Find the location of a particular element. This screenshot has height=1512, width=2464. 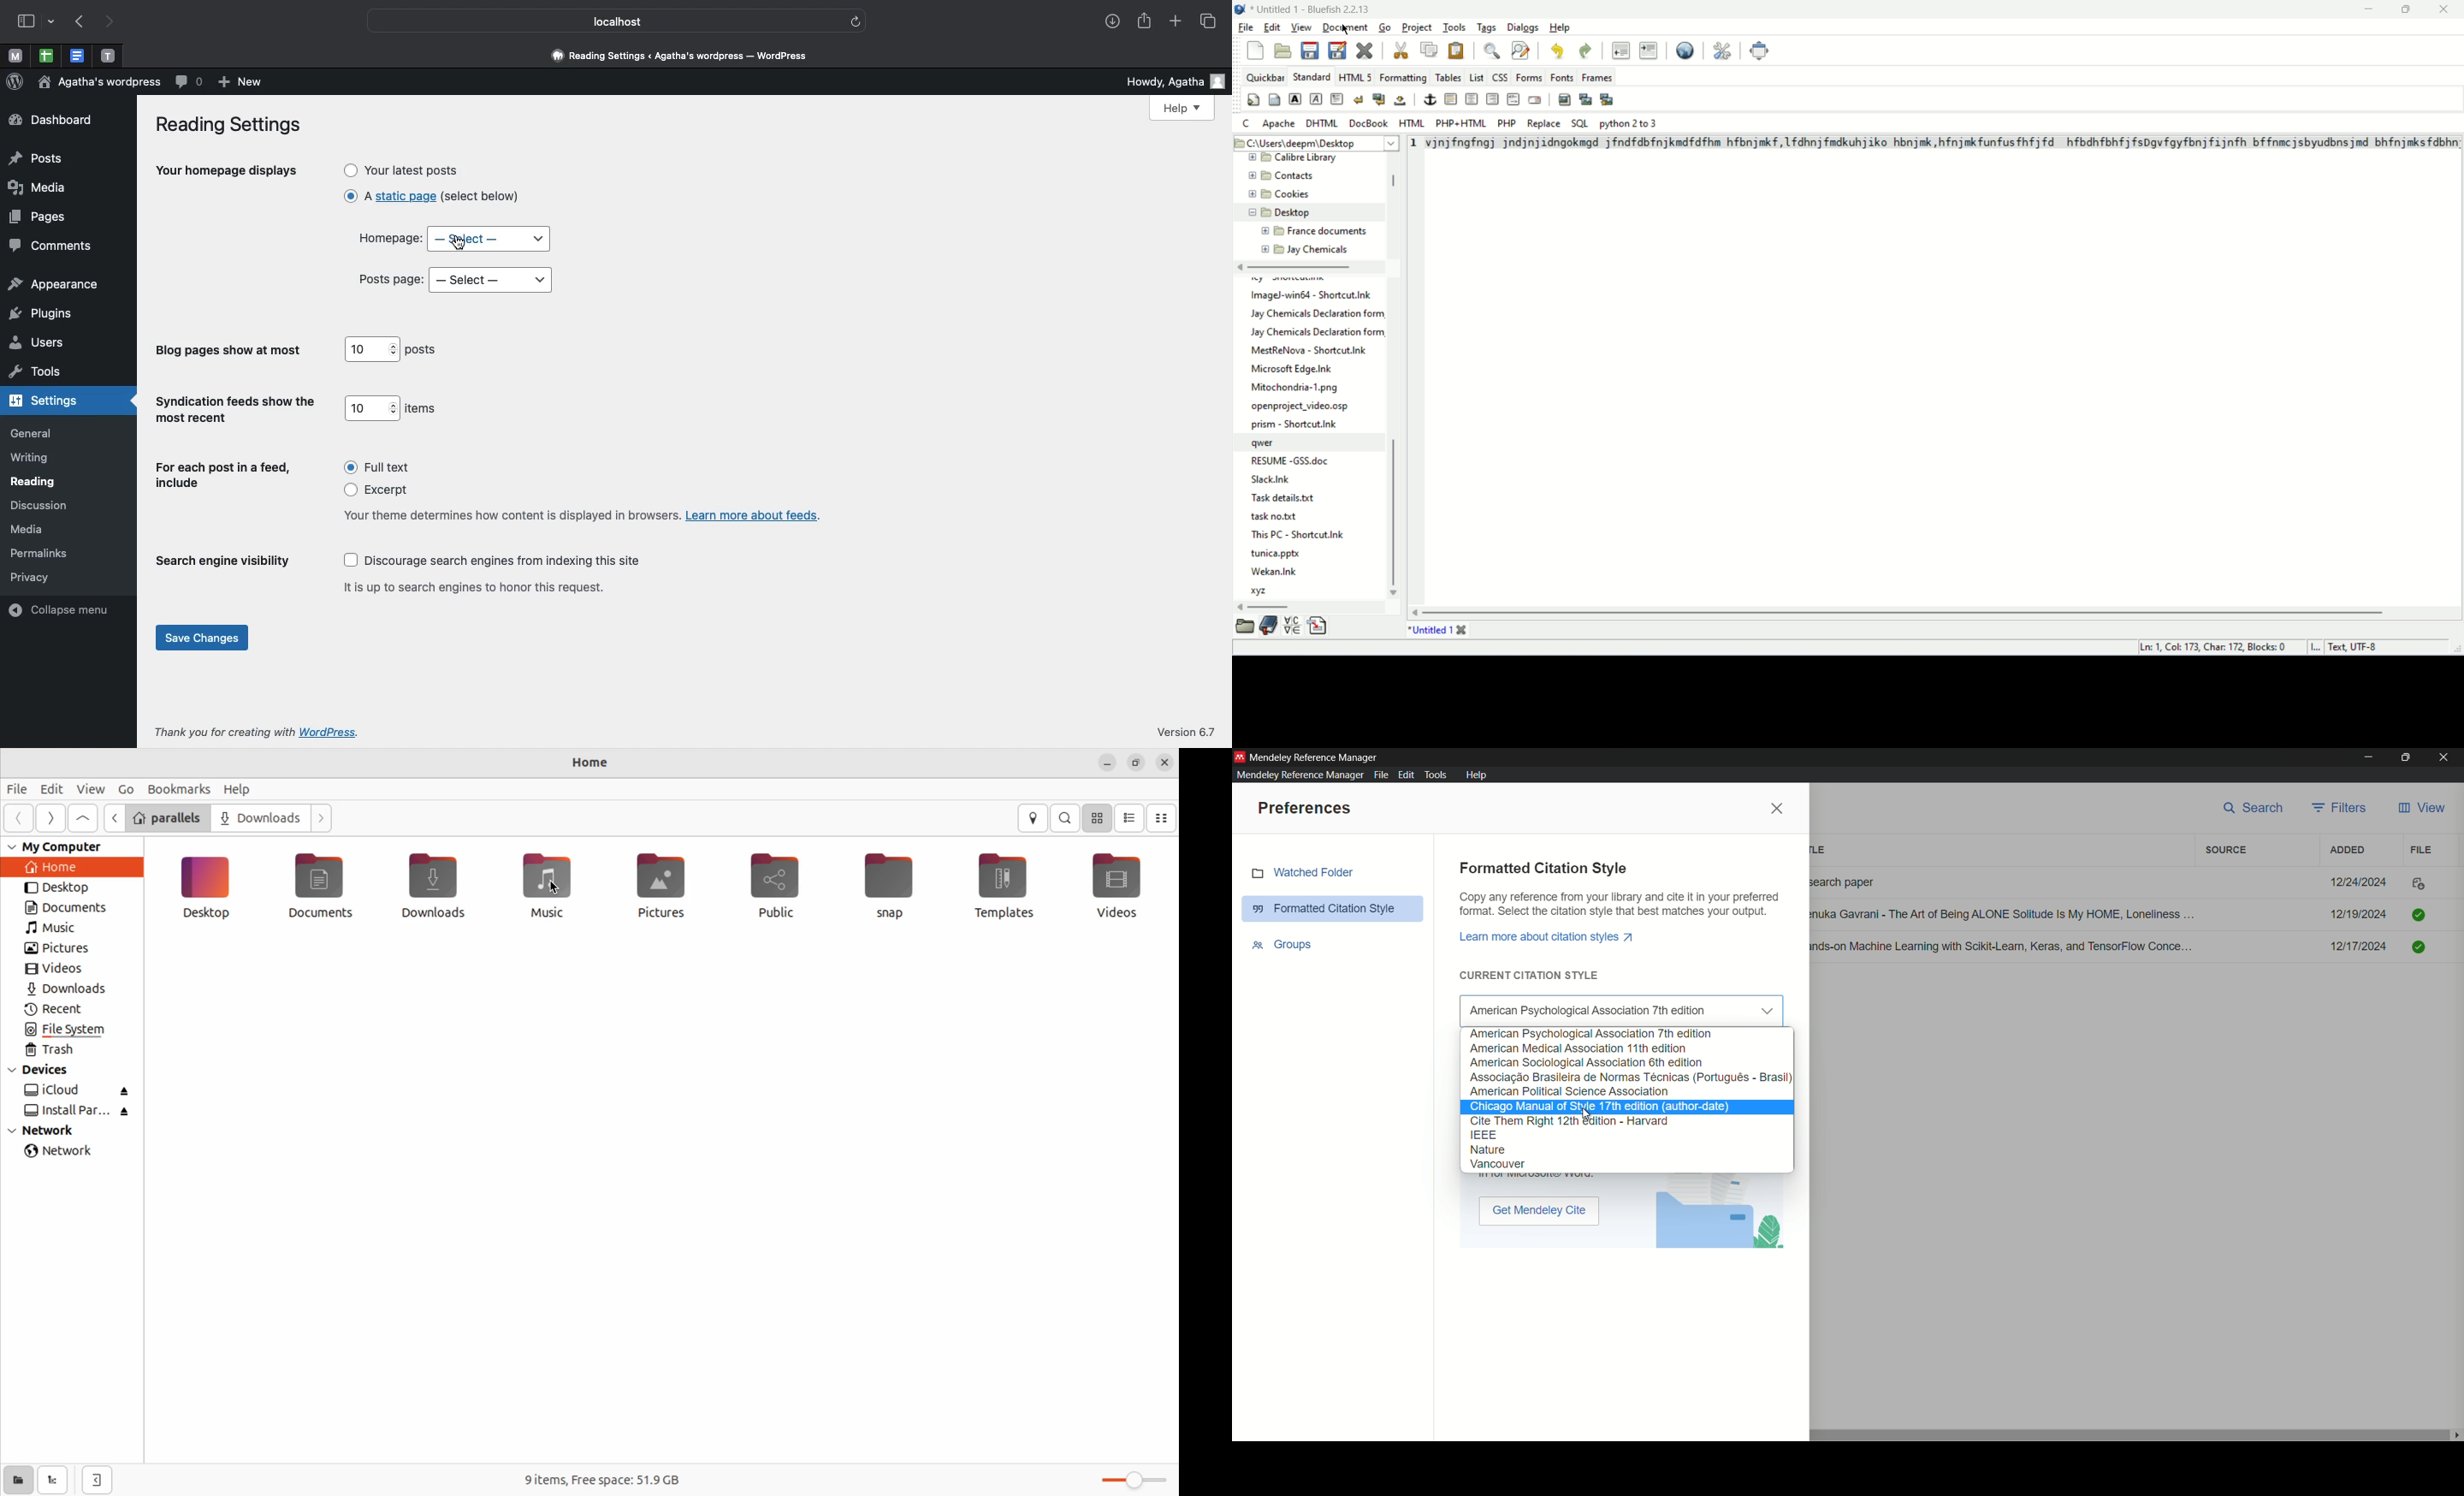

users is located at coordinates (38, 344).